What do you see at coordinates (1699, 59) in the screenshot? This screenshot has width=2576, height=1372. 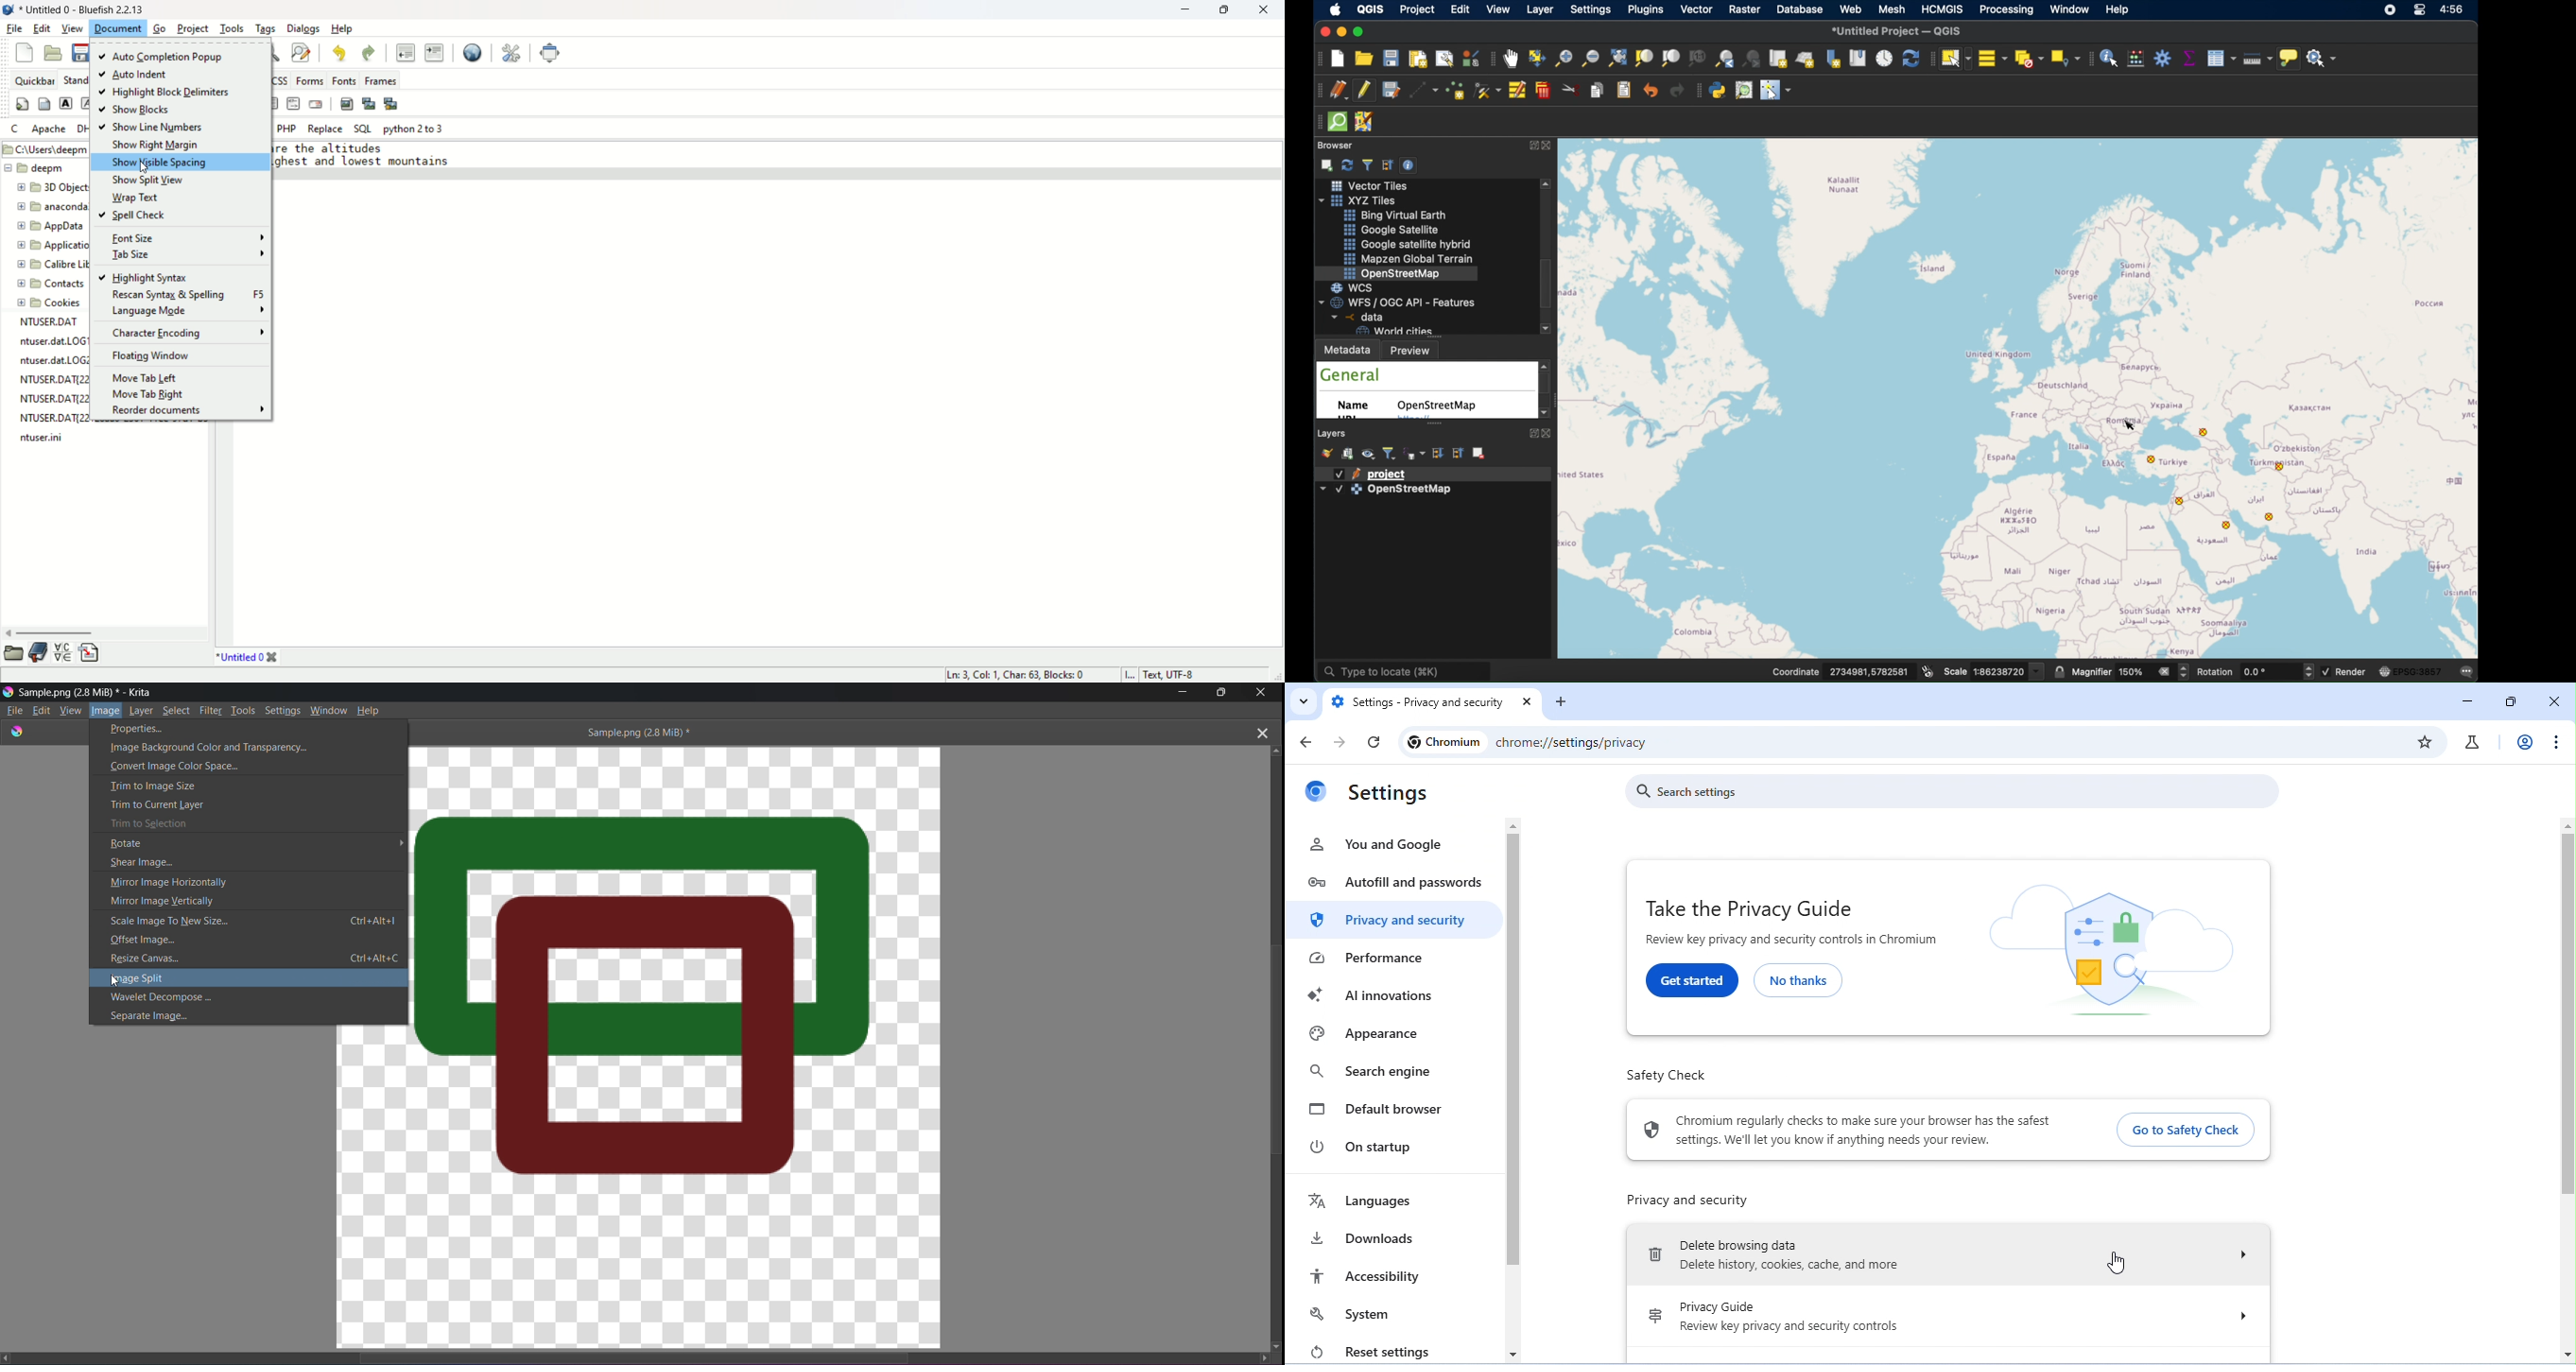 I see `zoom to native resolution` at bounding box center [1699, 59].